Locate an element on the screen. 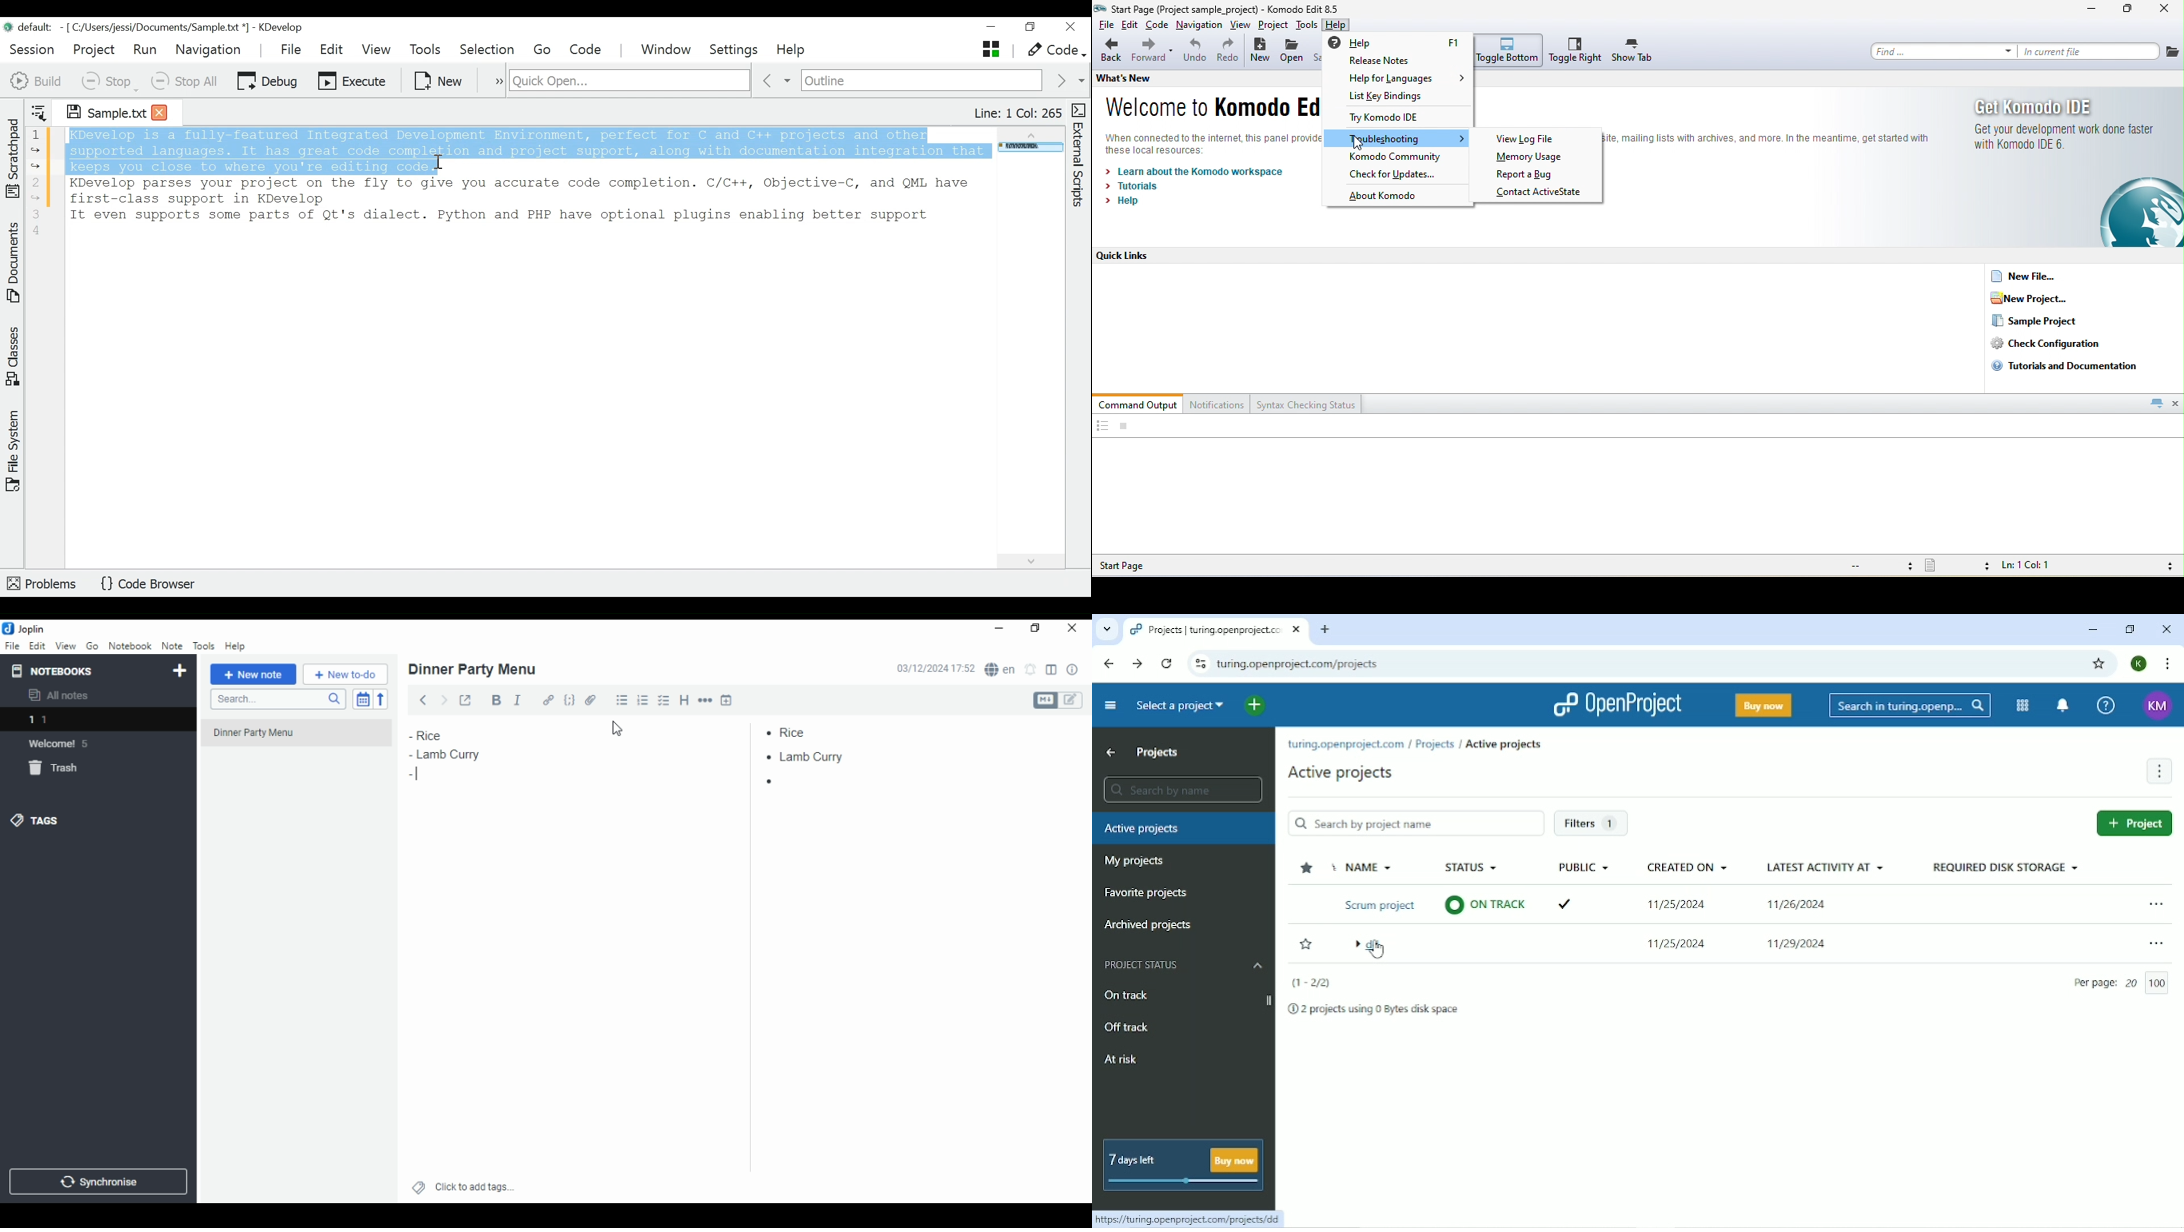 Image resolution: width=2184 pixels, height=1232 pixels. Required disk storage is located at coordinates (2007, 868).